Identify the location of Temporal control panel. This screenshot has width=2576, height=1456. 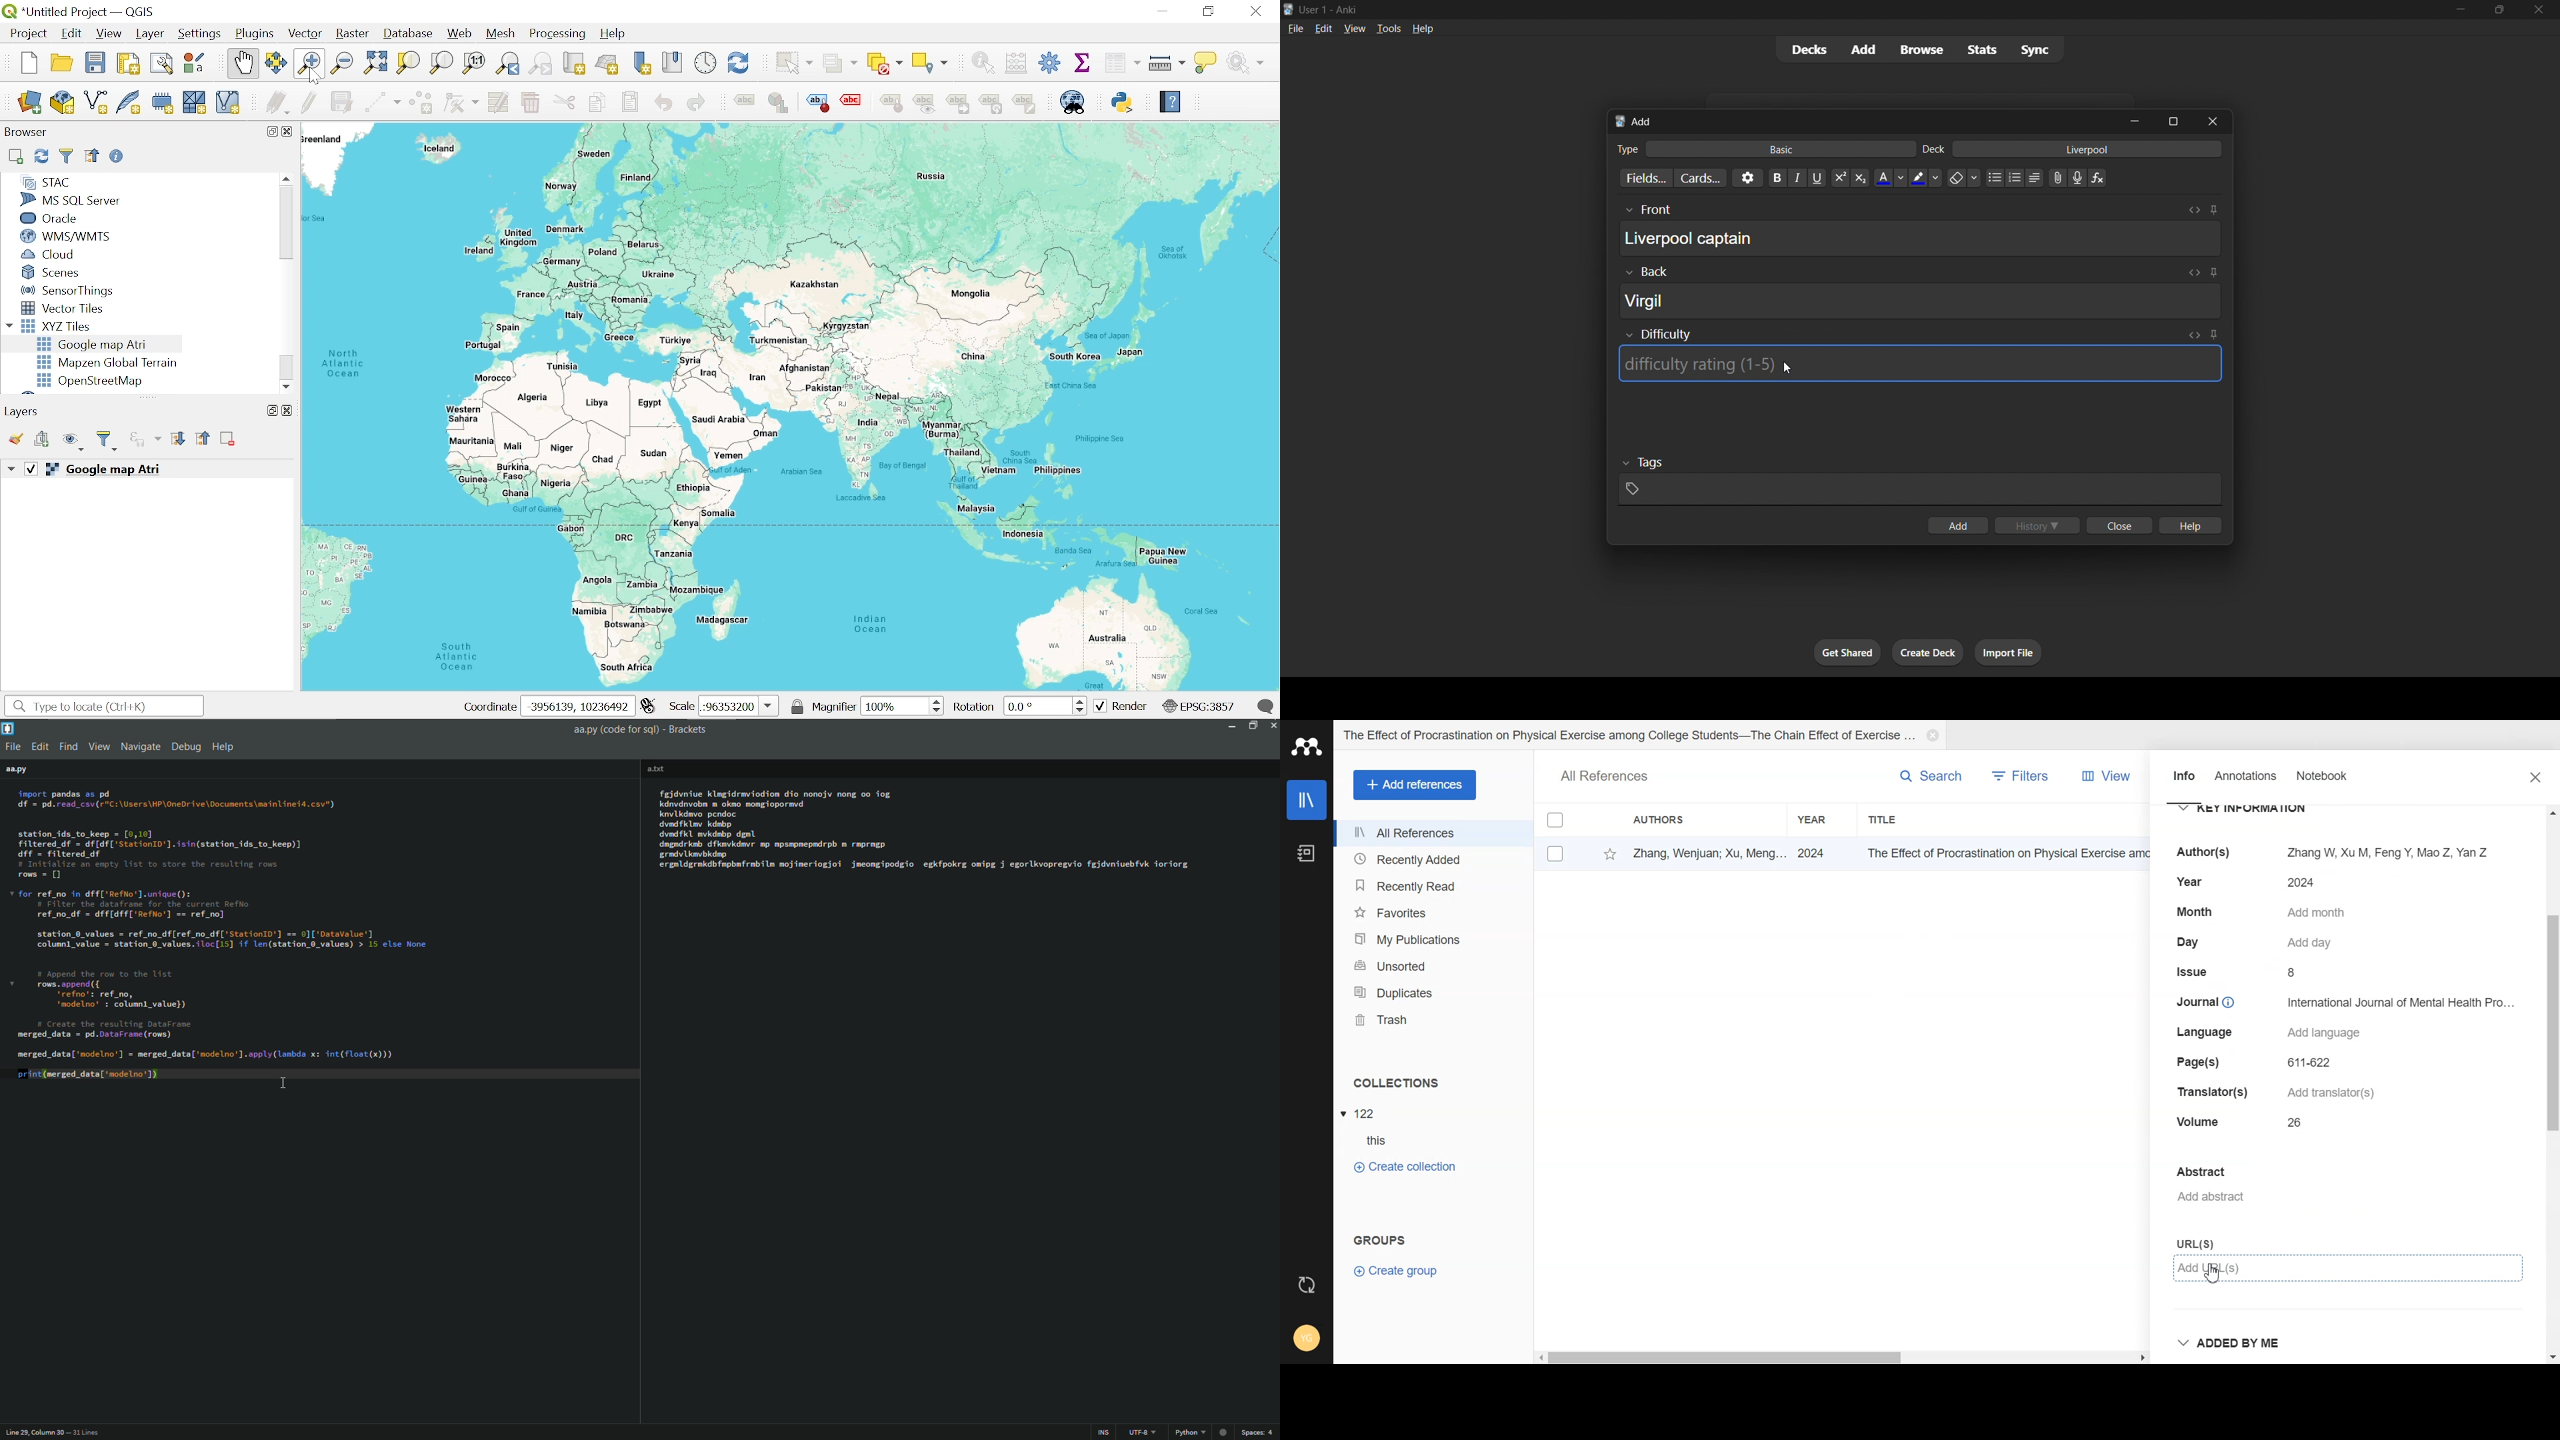
(706, 63).